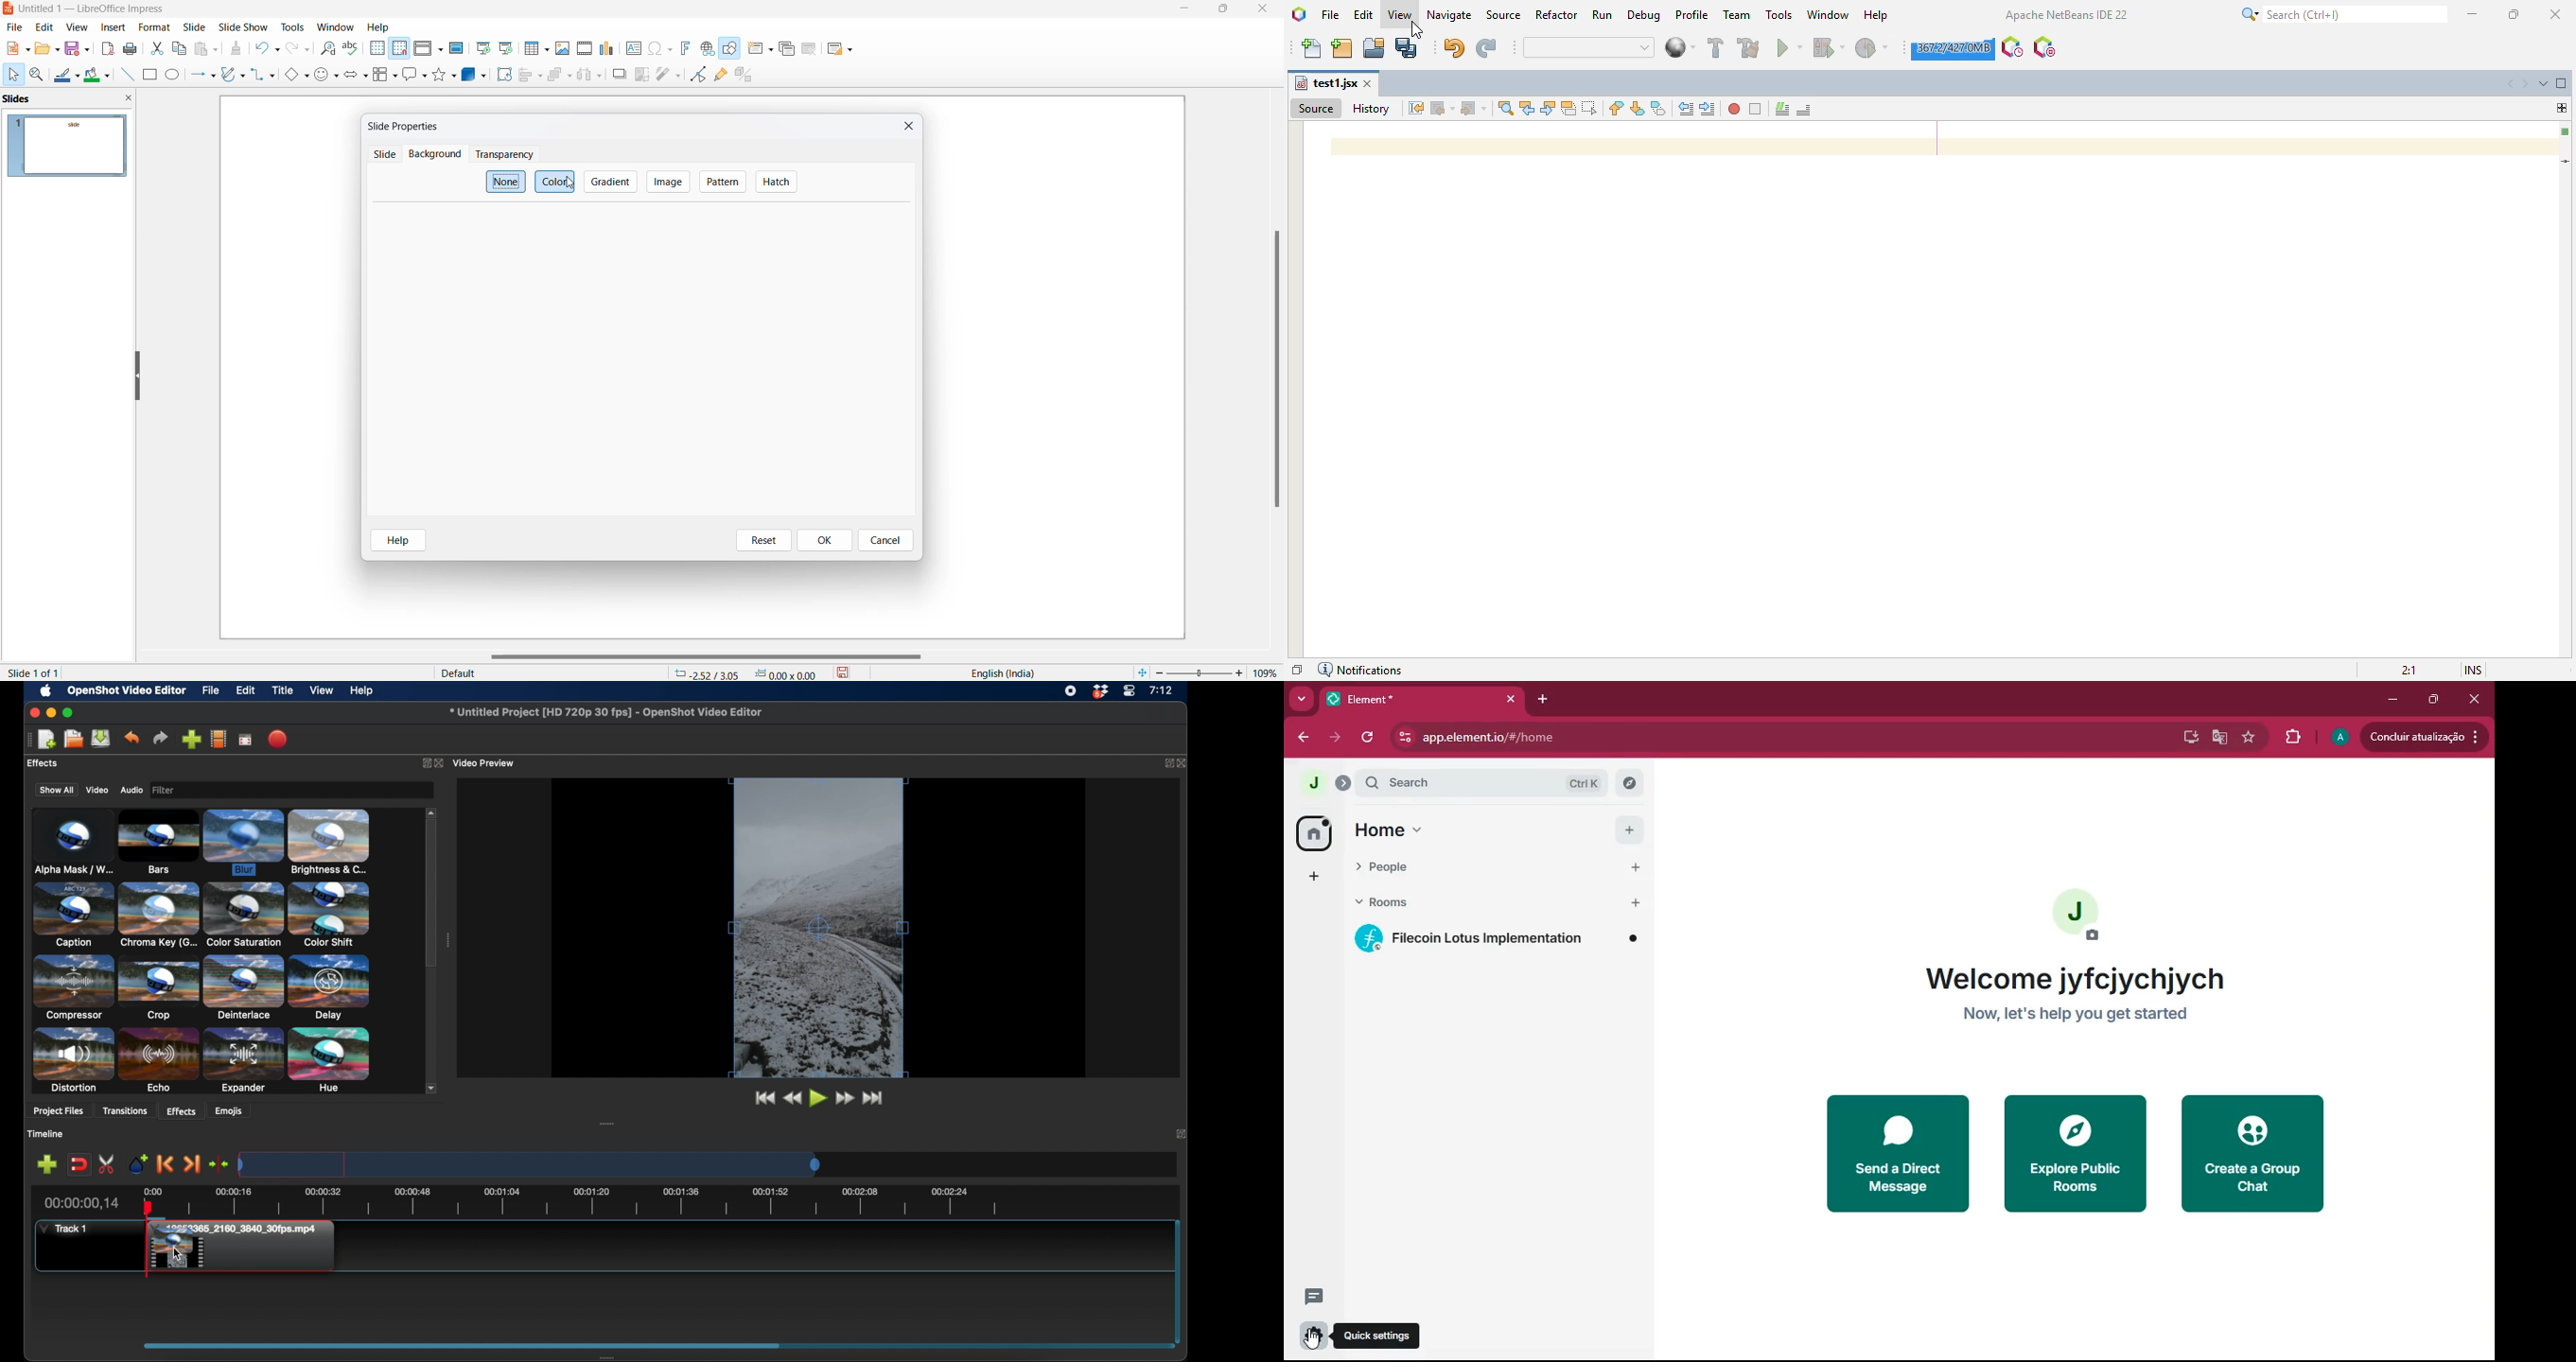 The height and width of the screenshot is (1372, 2576). I want to click on close, so click(907, 128).